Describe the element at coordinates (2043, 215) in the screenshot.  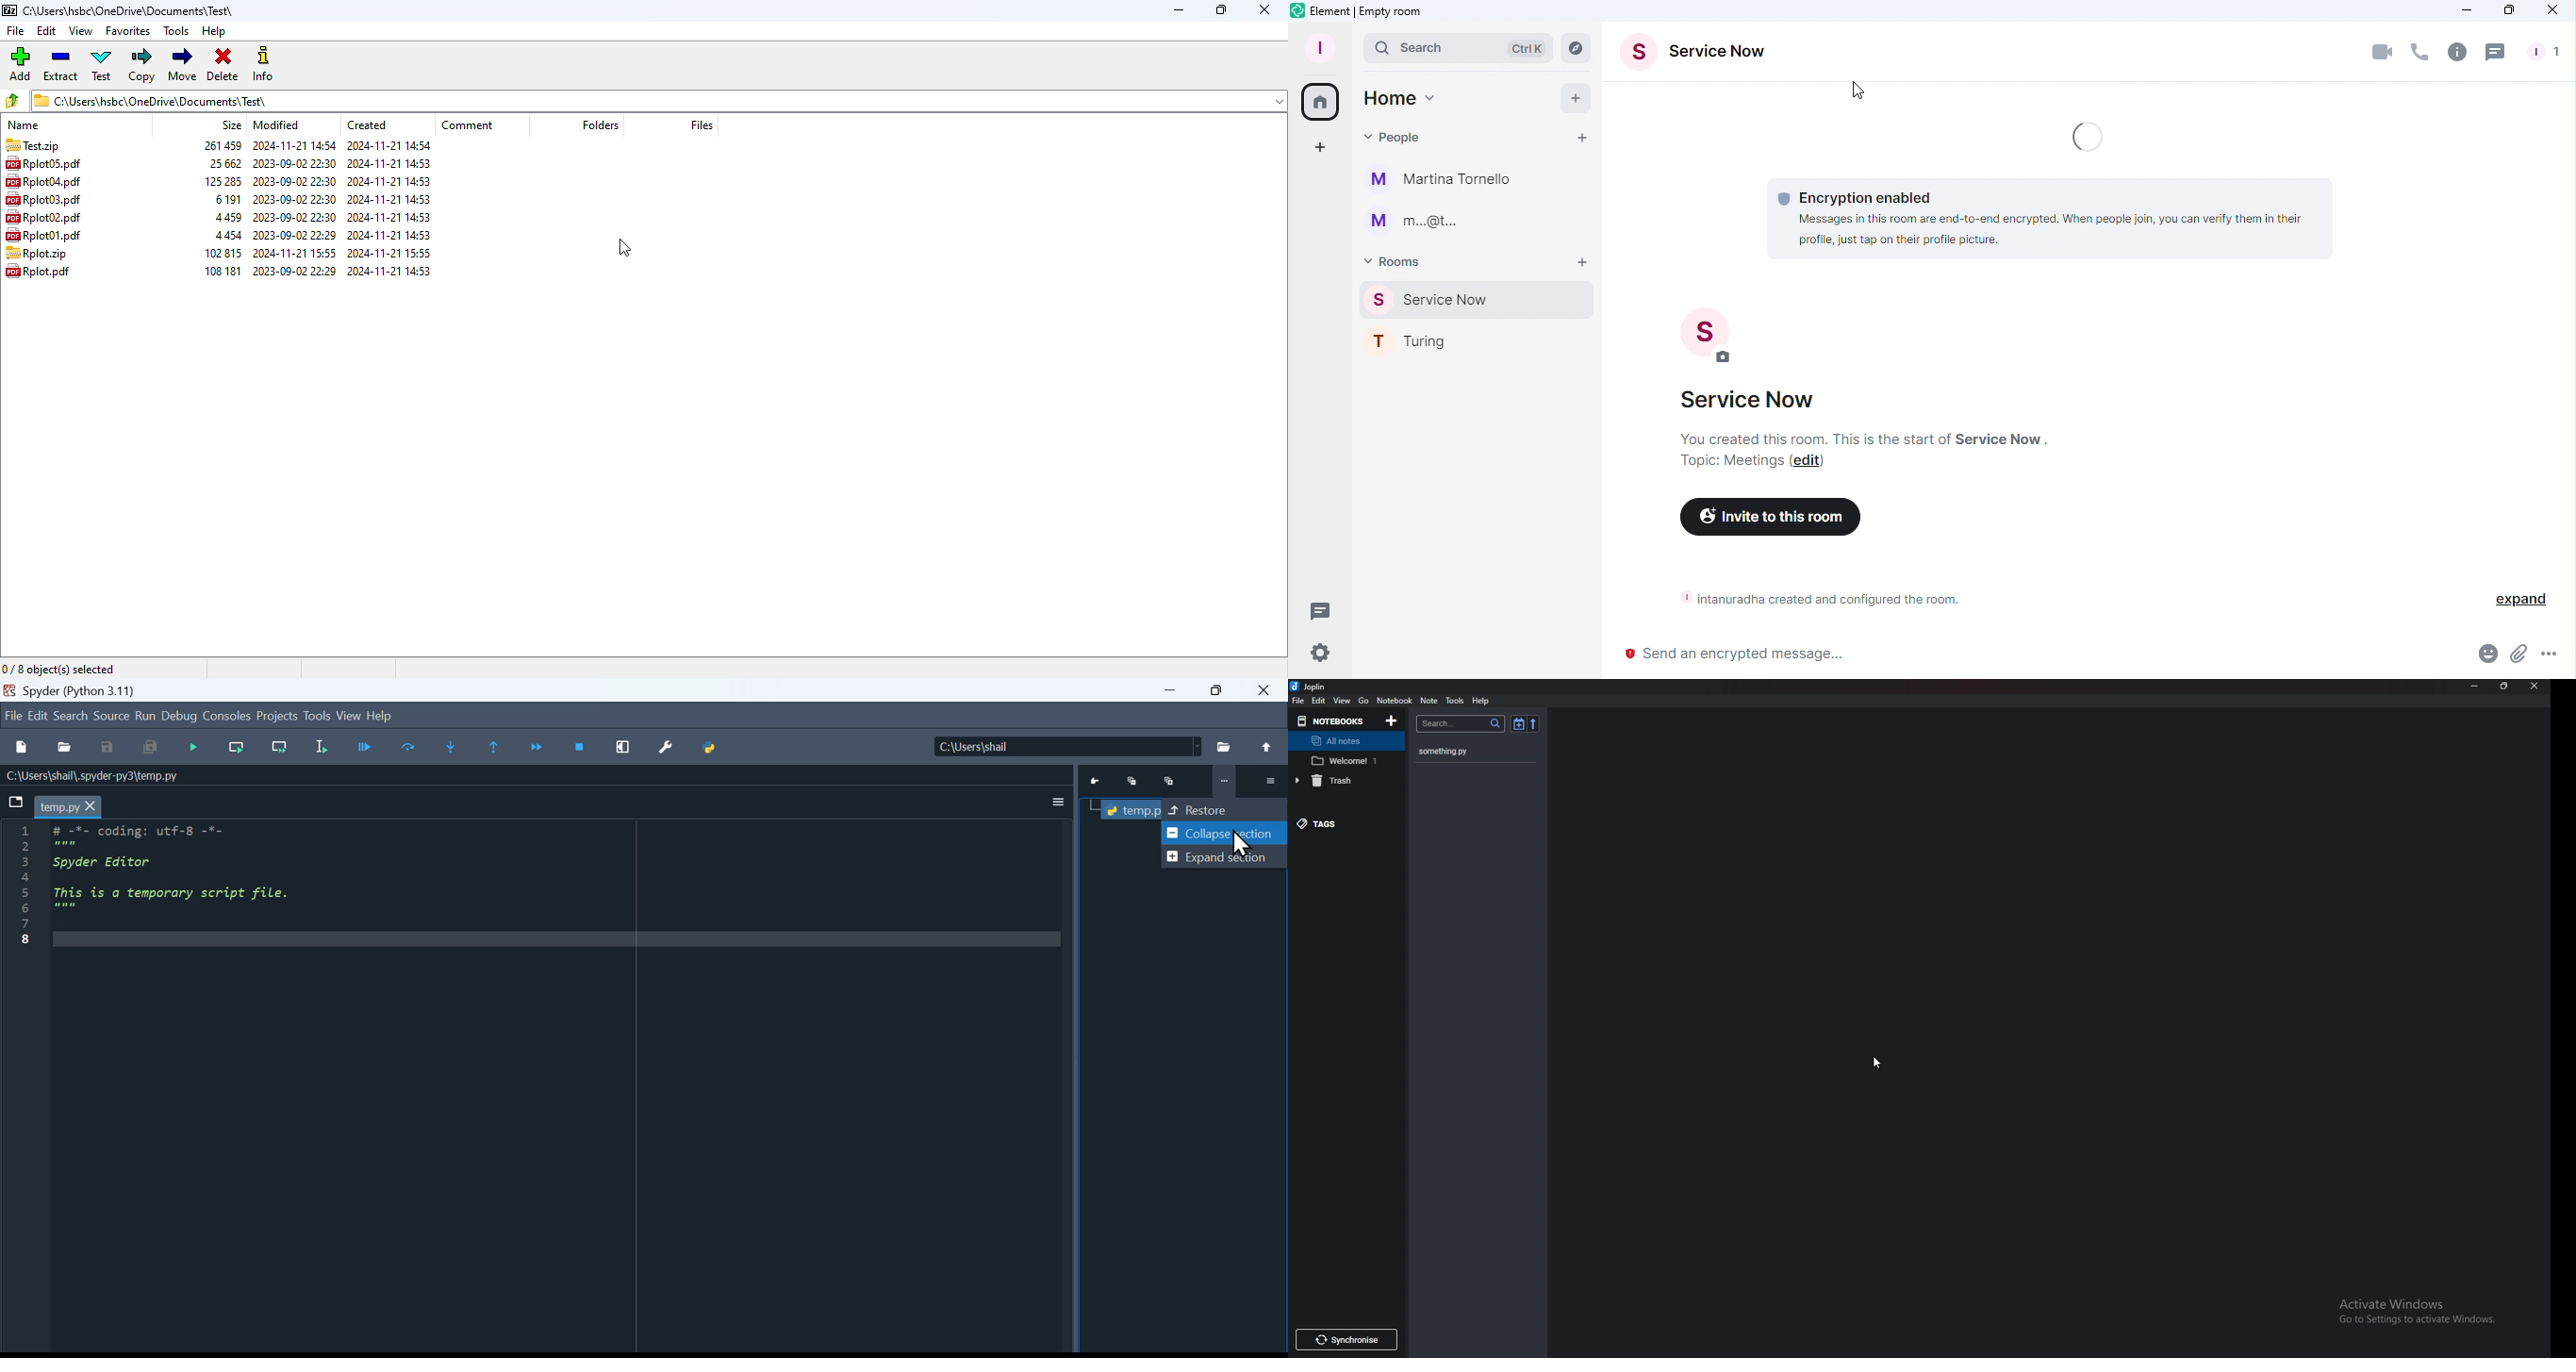
I see `Encryption information` at that location.